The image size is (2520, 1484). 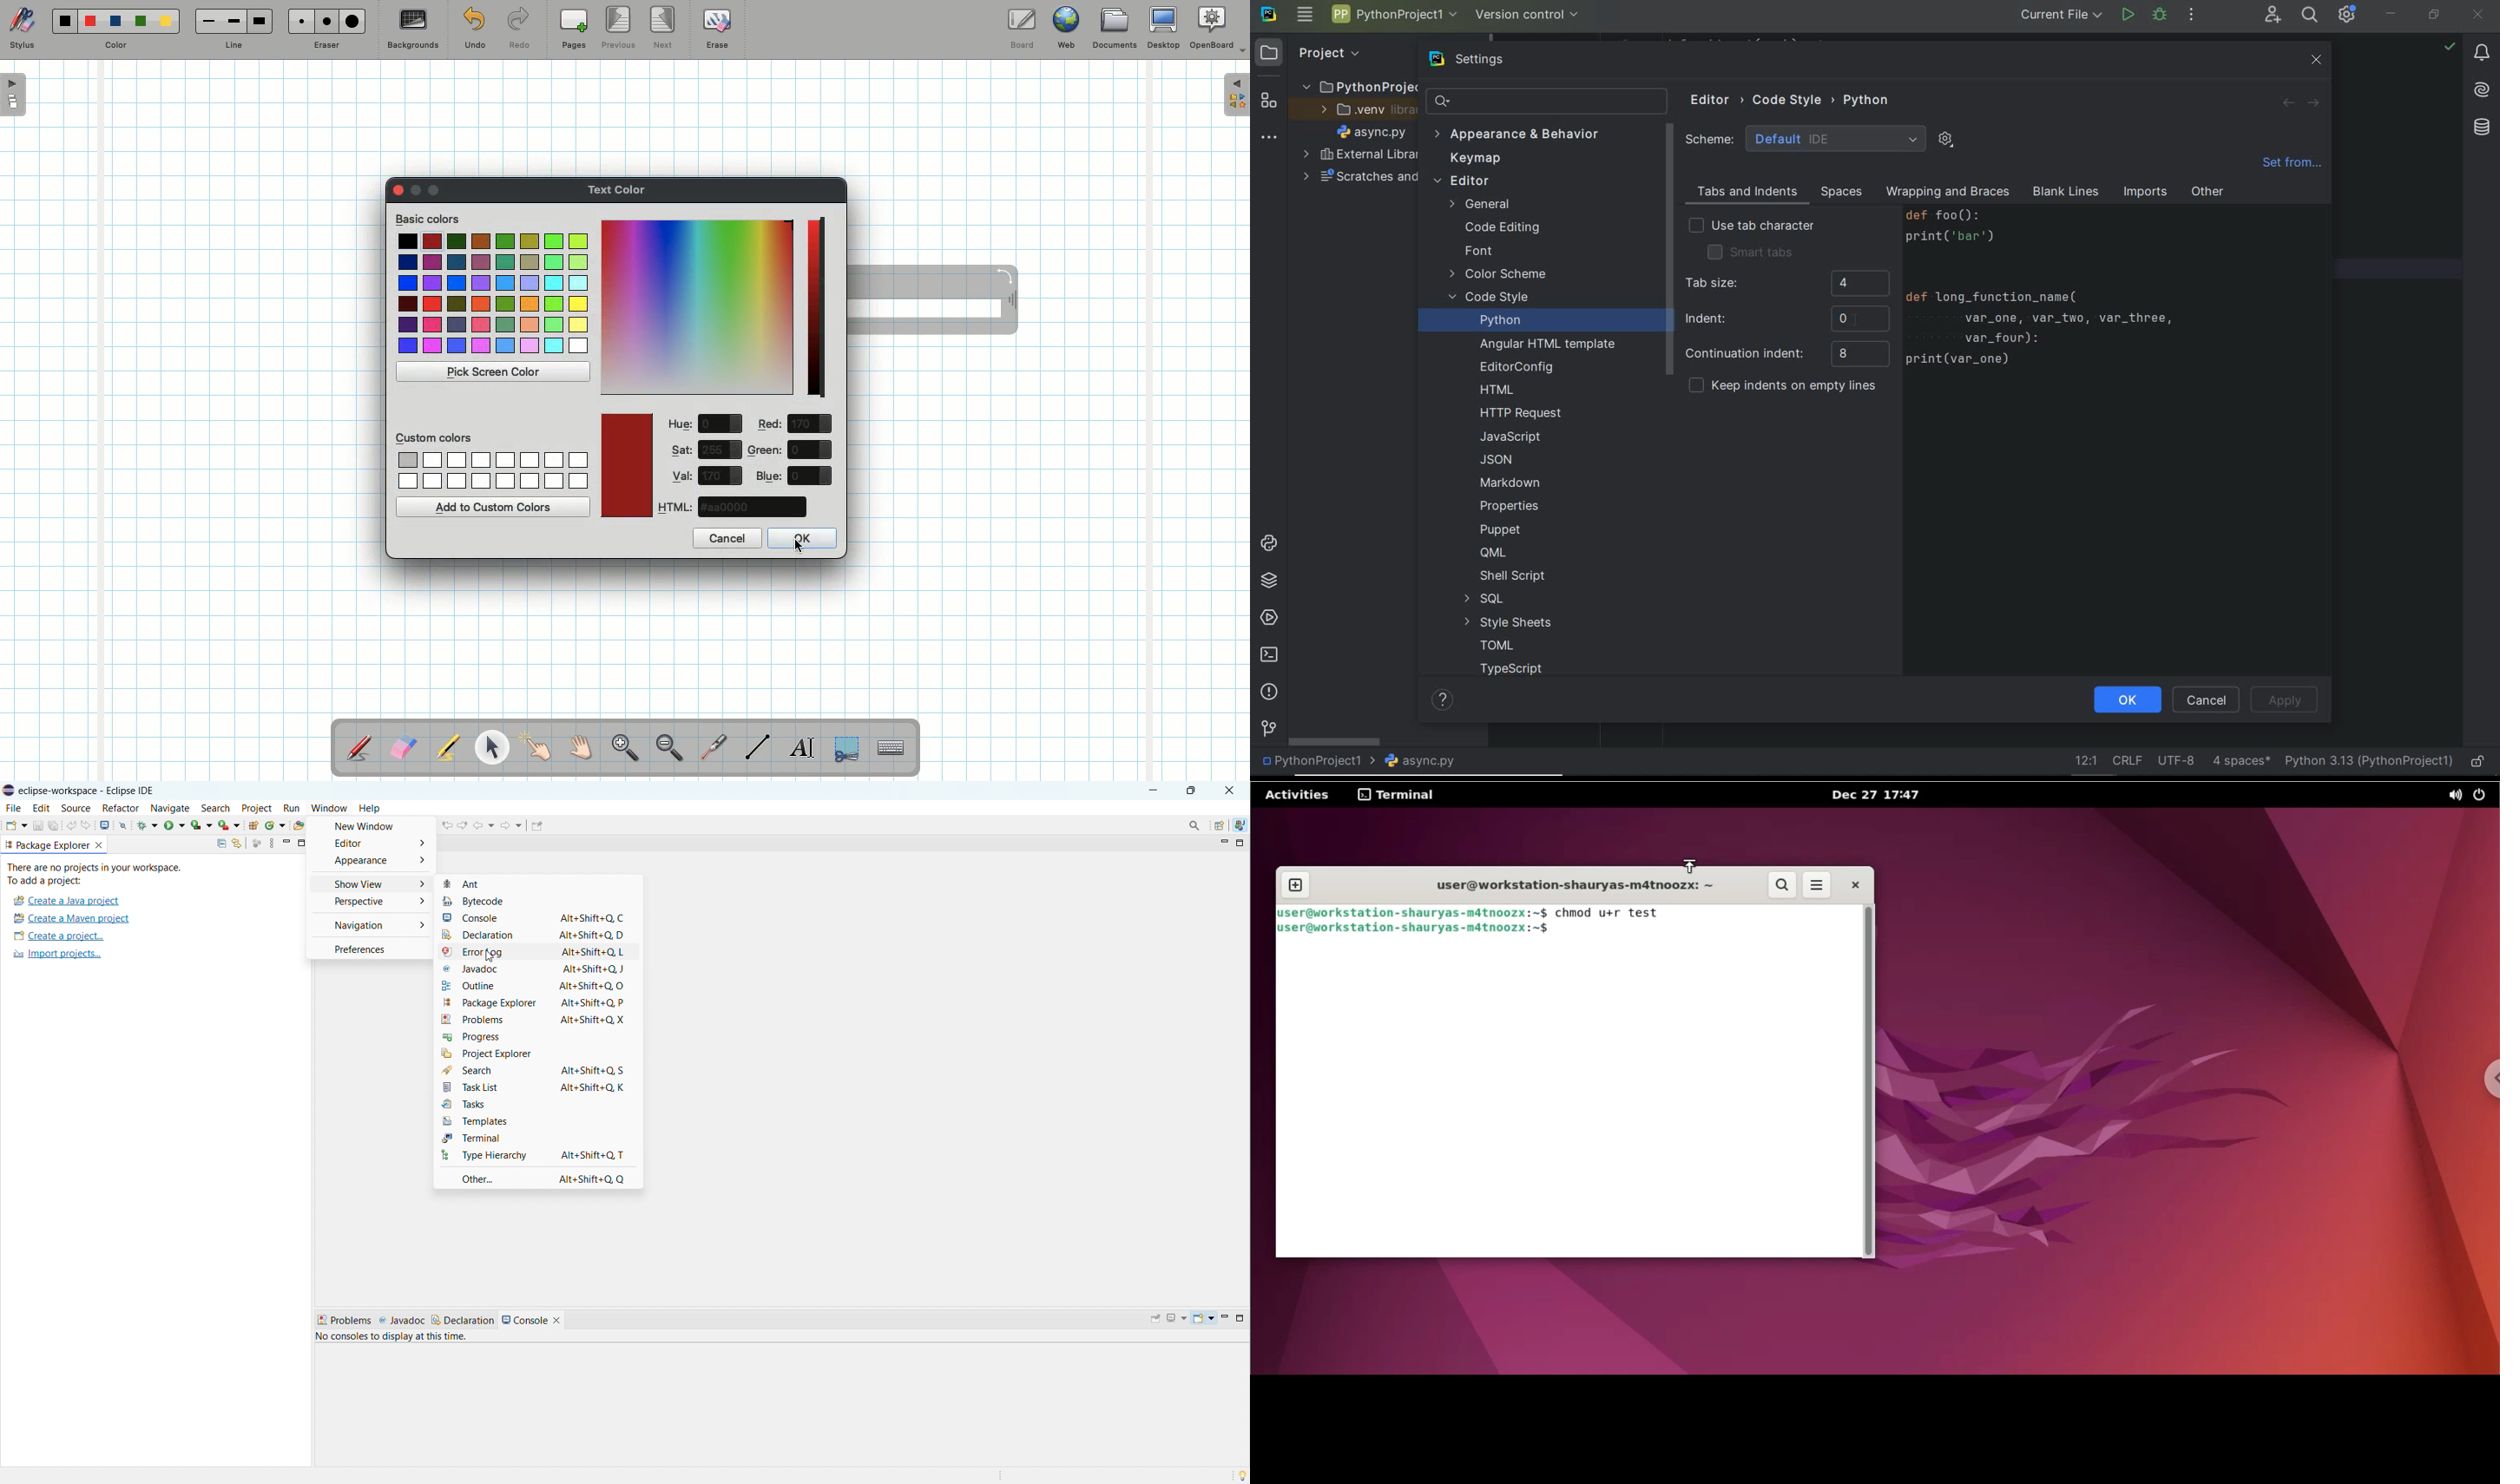 I want to click on undo, so click(x=72, y=824).